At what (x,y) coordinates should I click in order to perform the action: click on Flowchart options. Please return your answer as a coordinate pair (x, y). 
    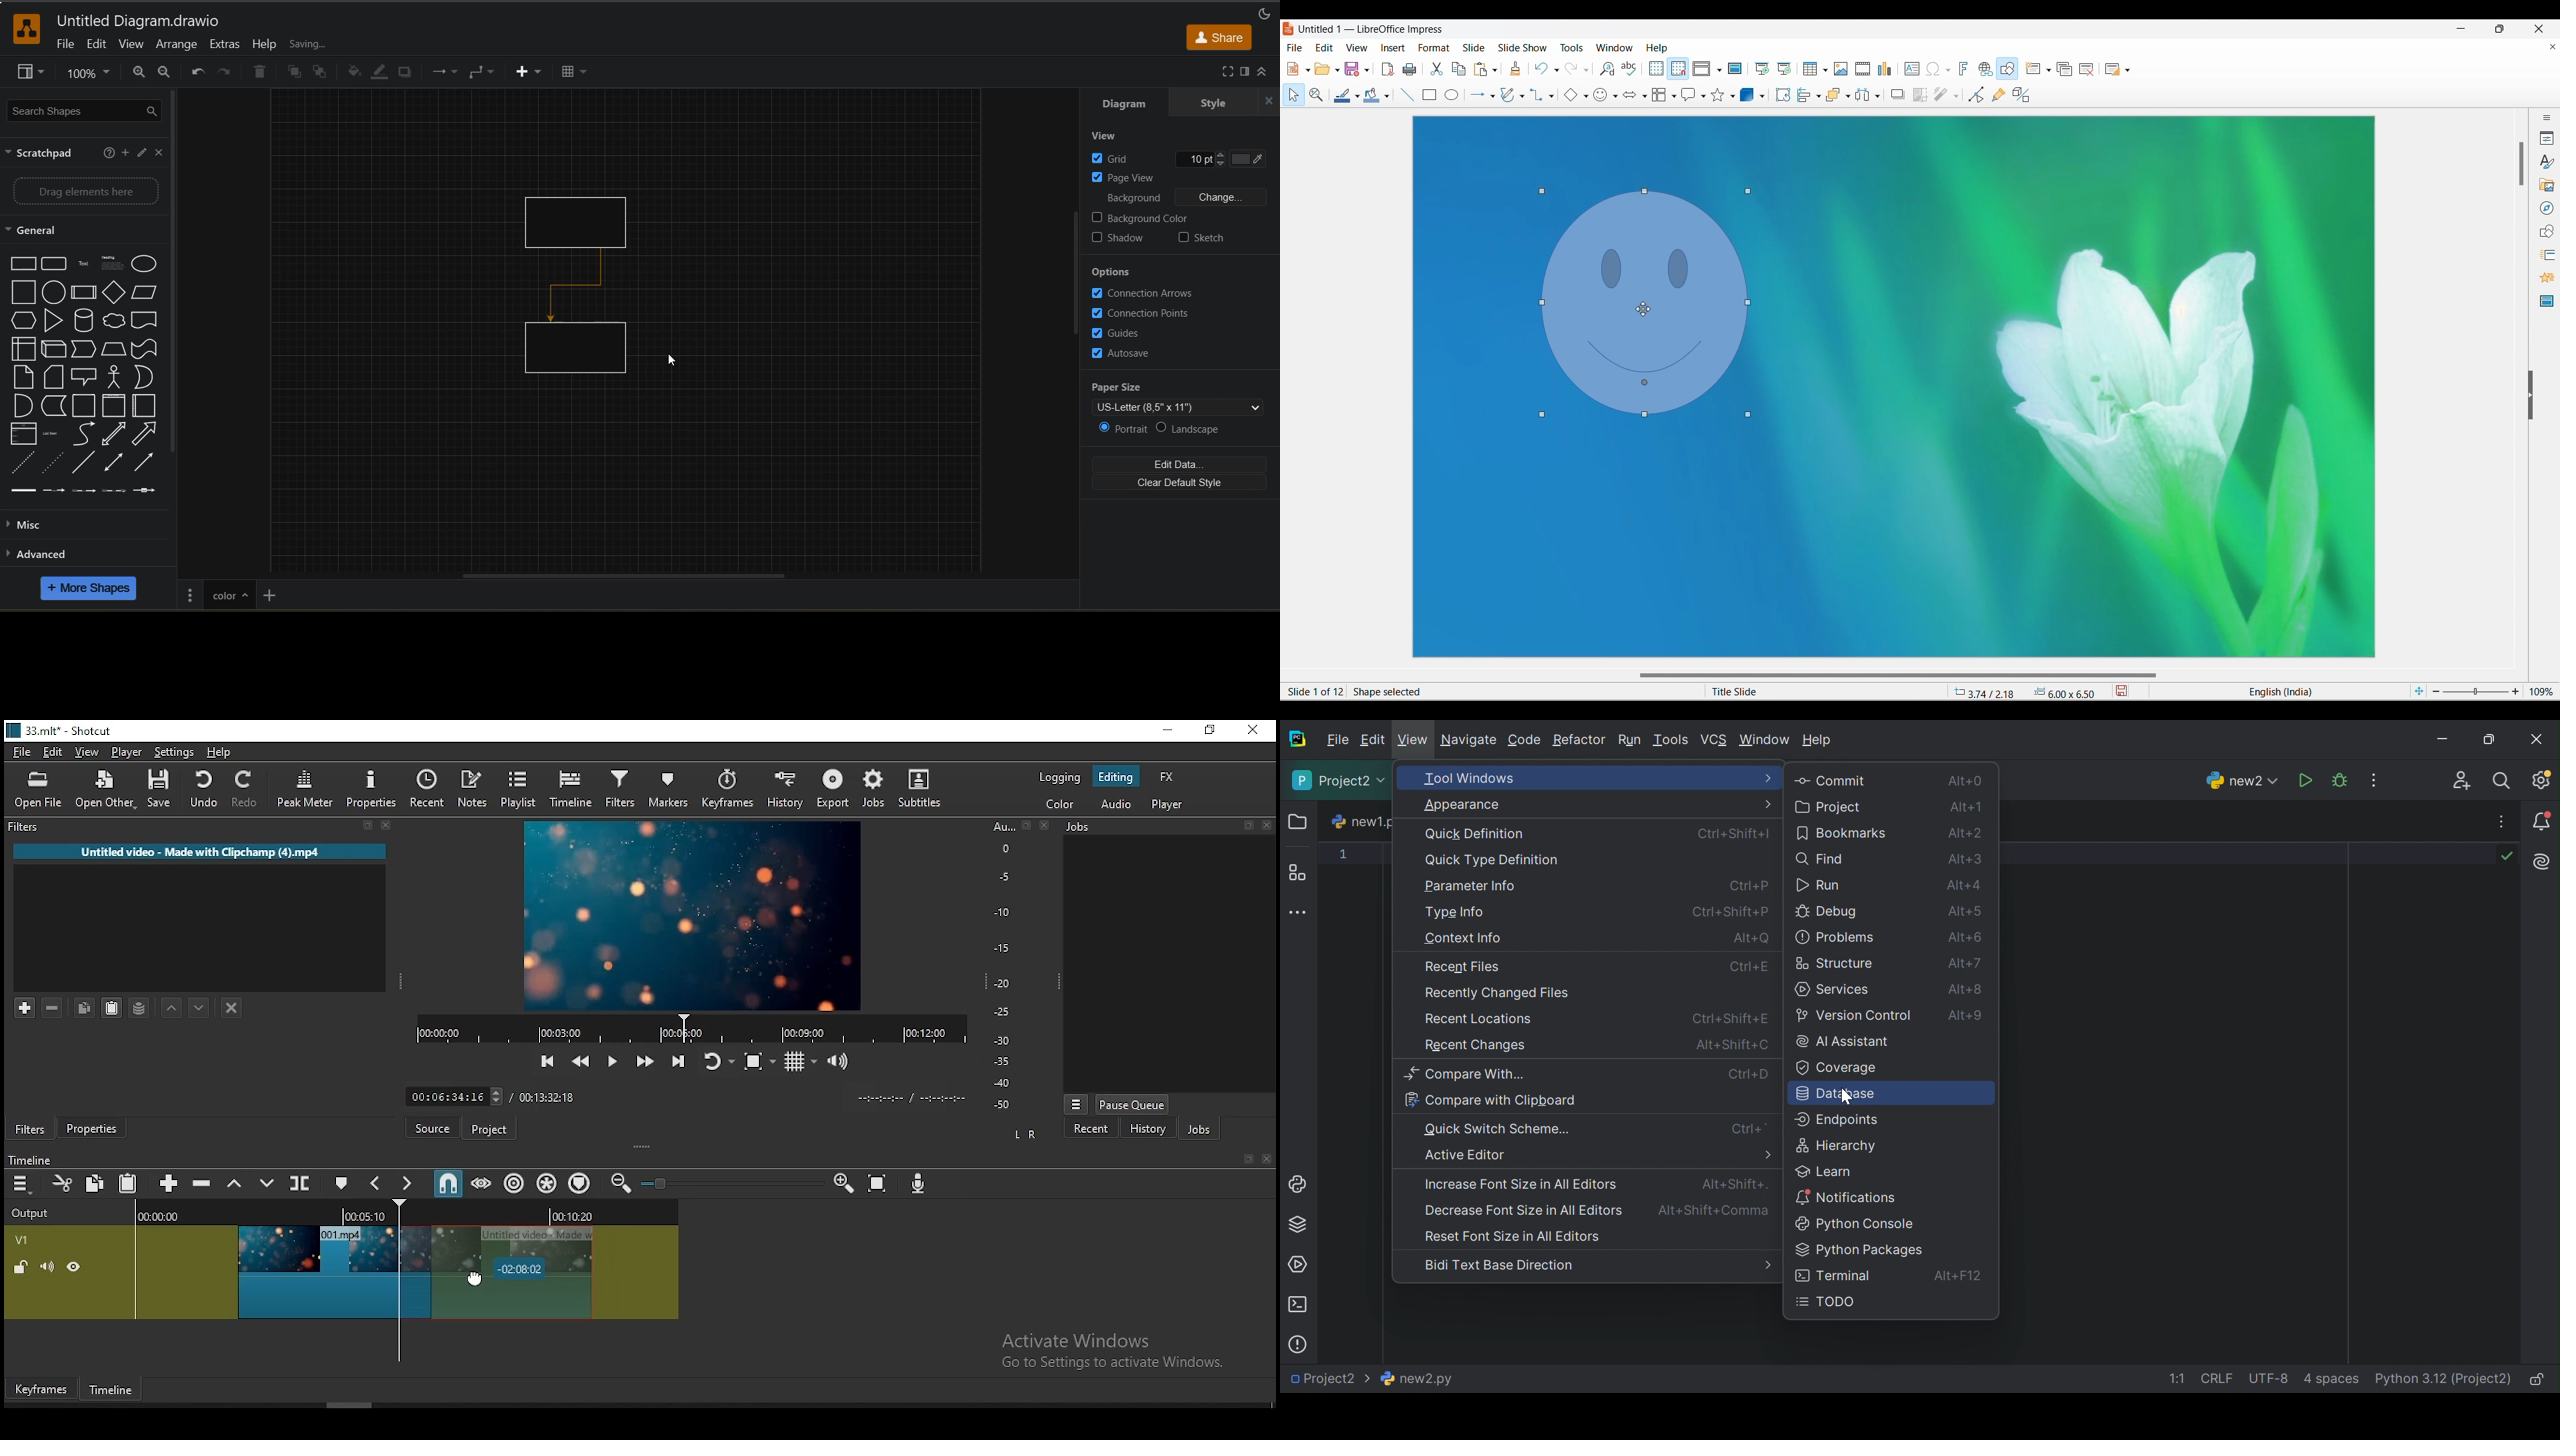
    Looking at the image, I should click on (1675, 96).